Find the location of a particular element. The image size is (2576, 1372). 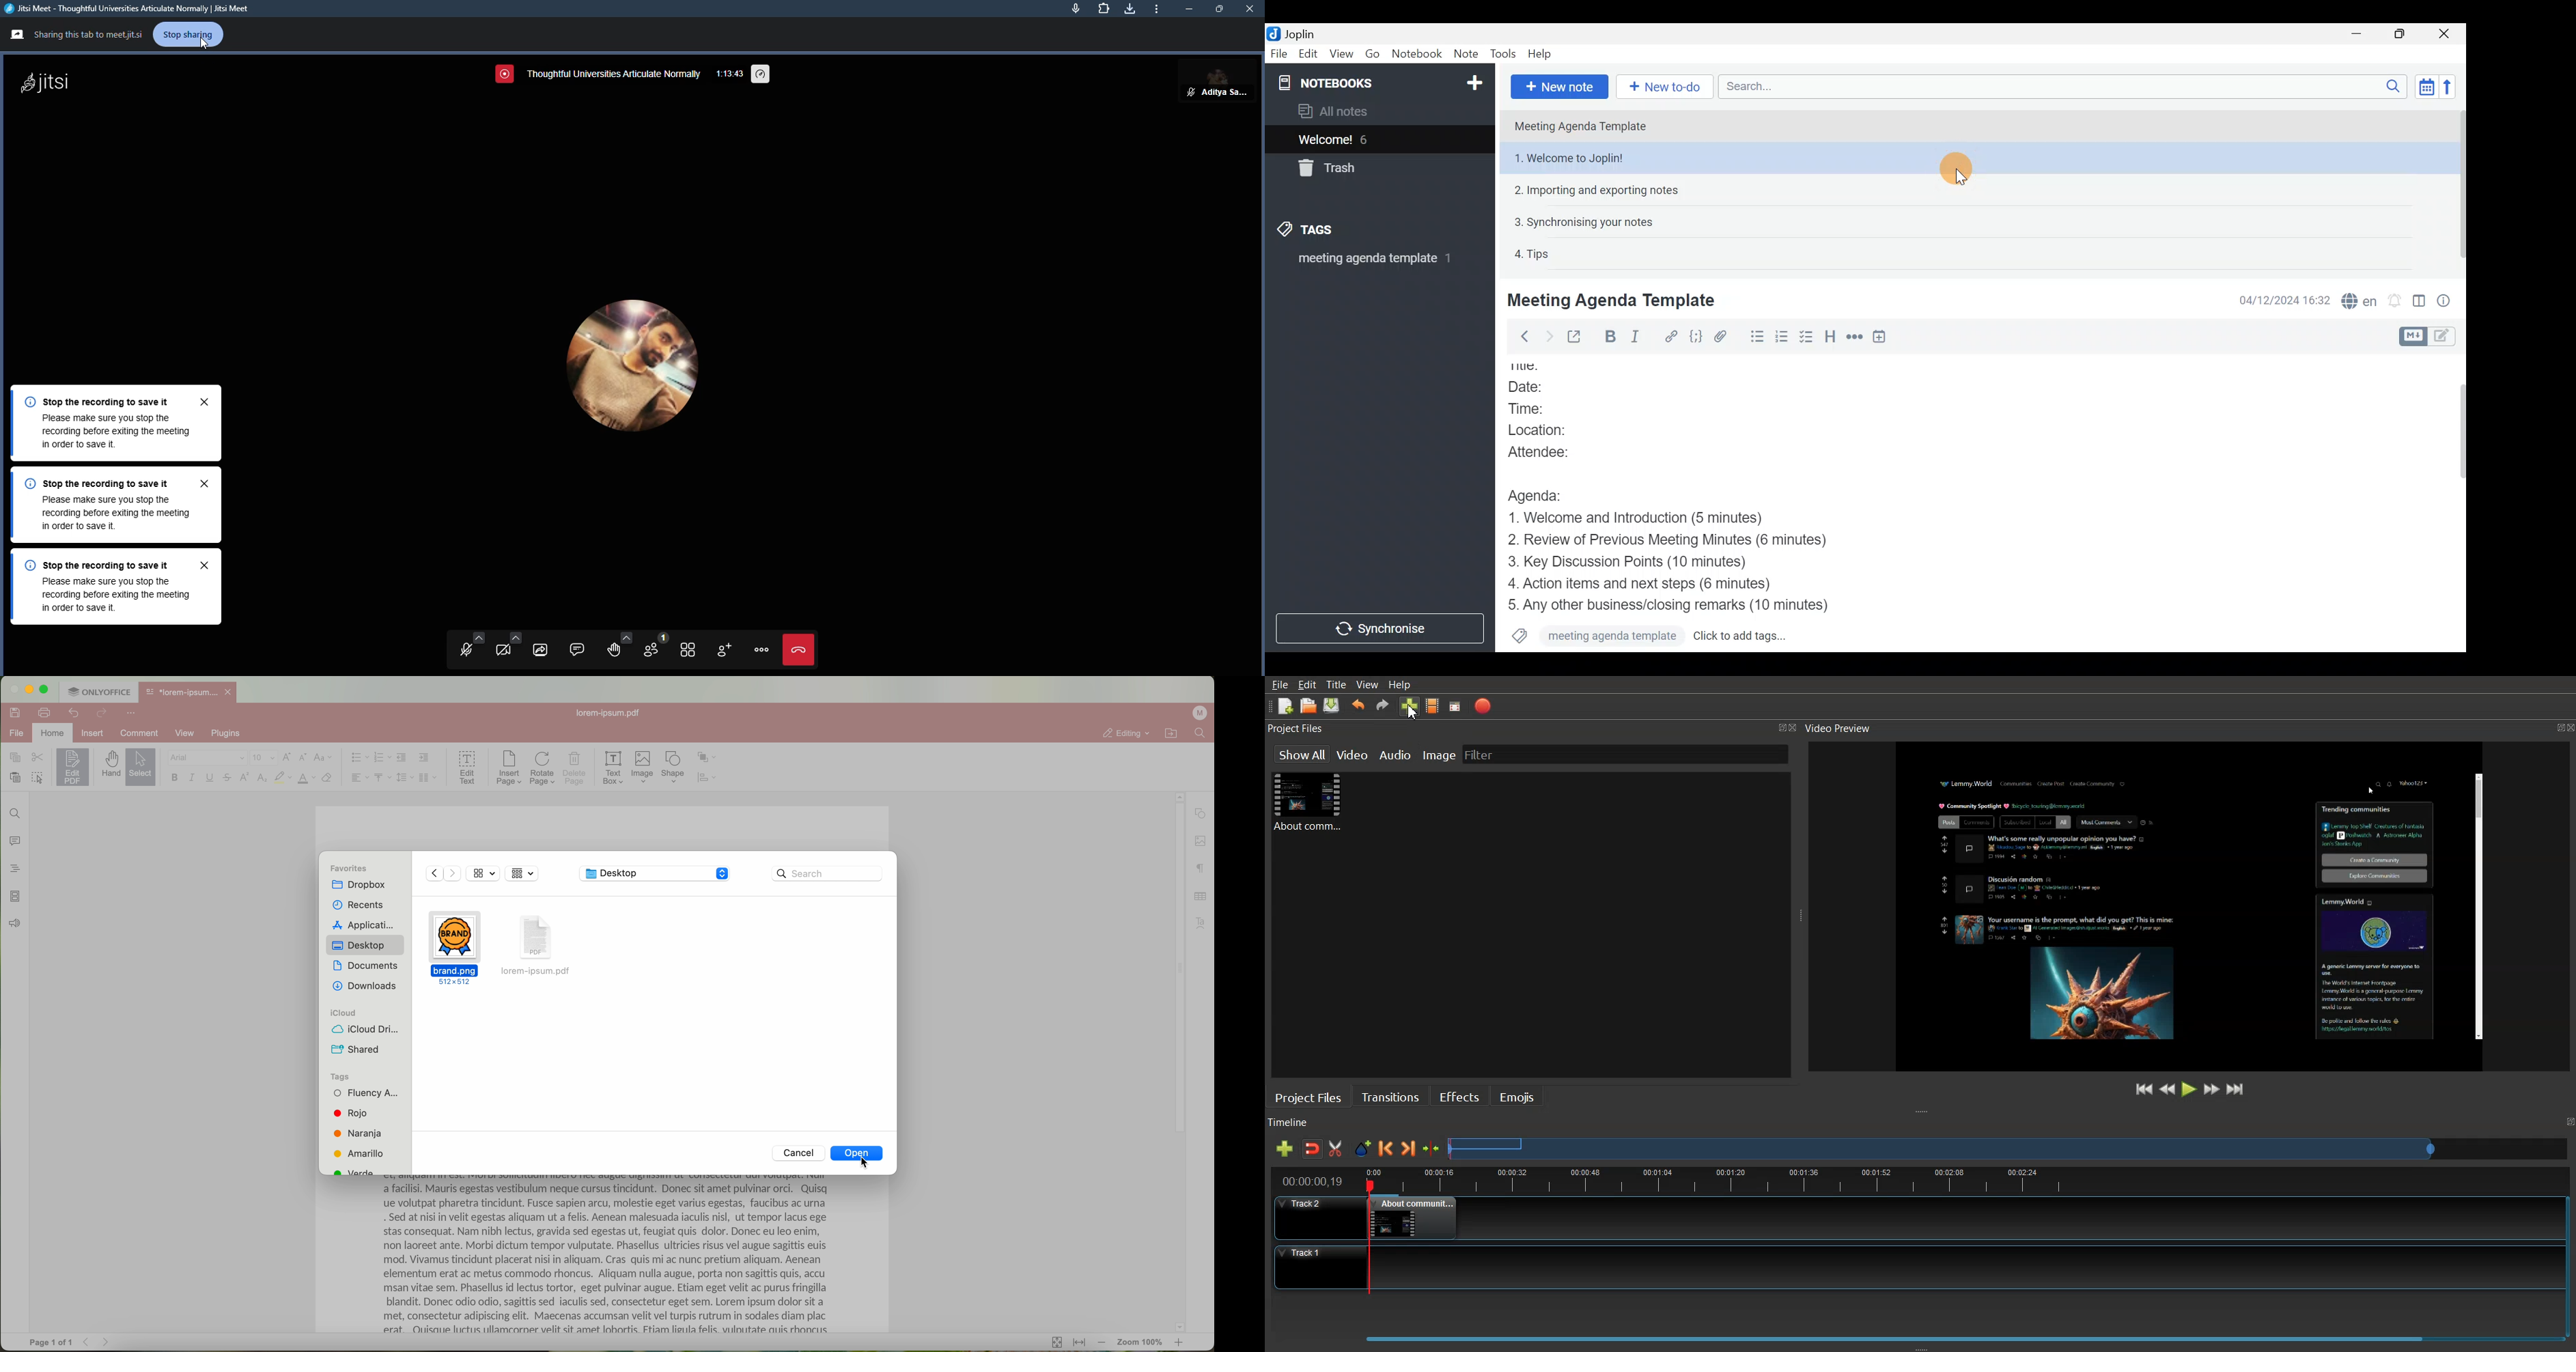

shape settings is located at coordinates (1200, 813).